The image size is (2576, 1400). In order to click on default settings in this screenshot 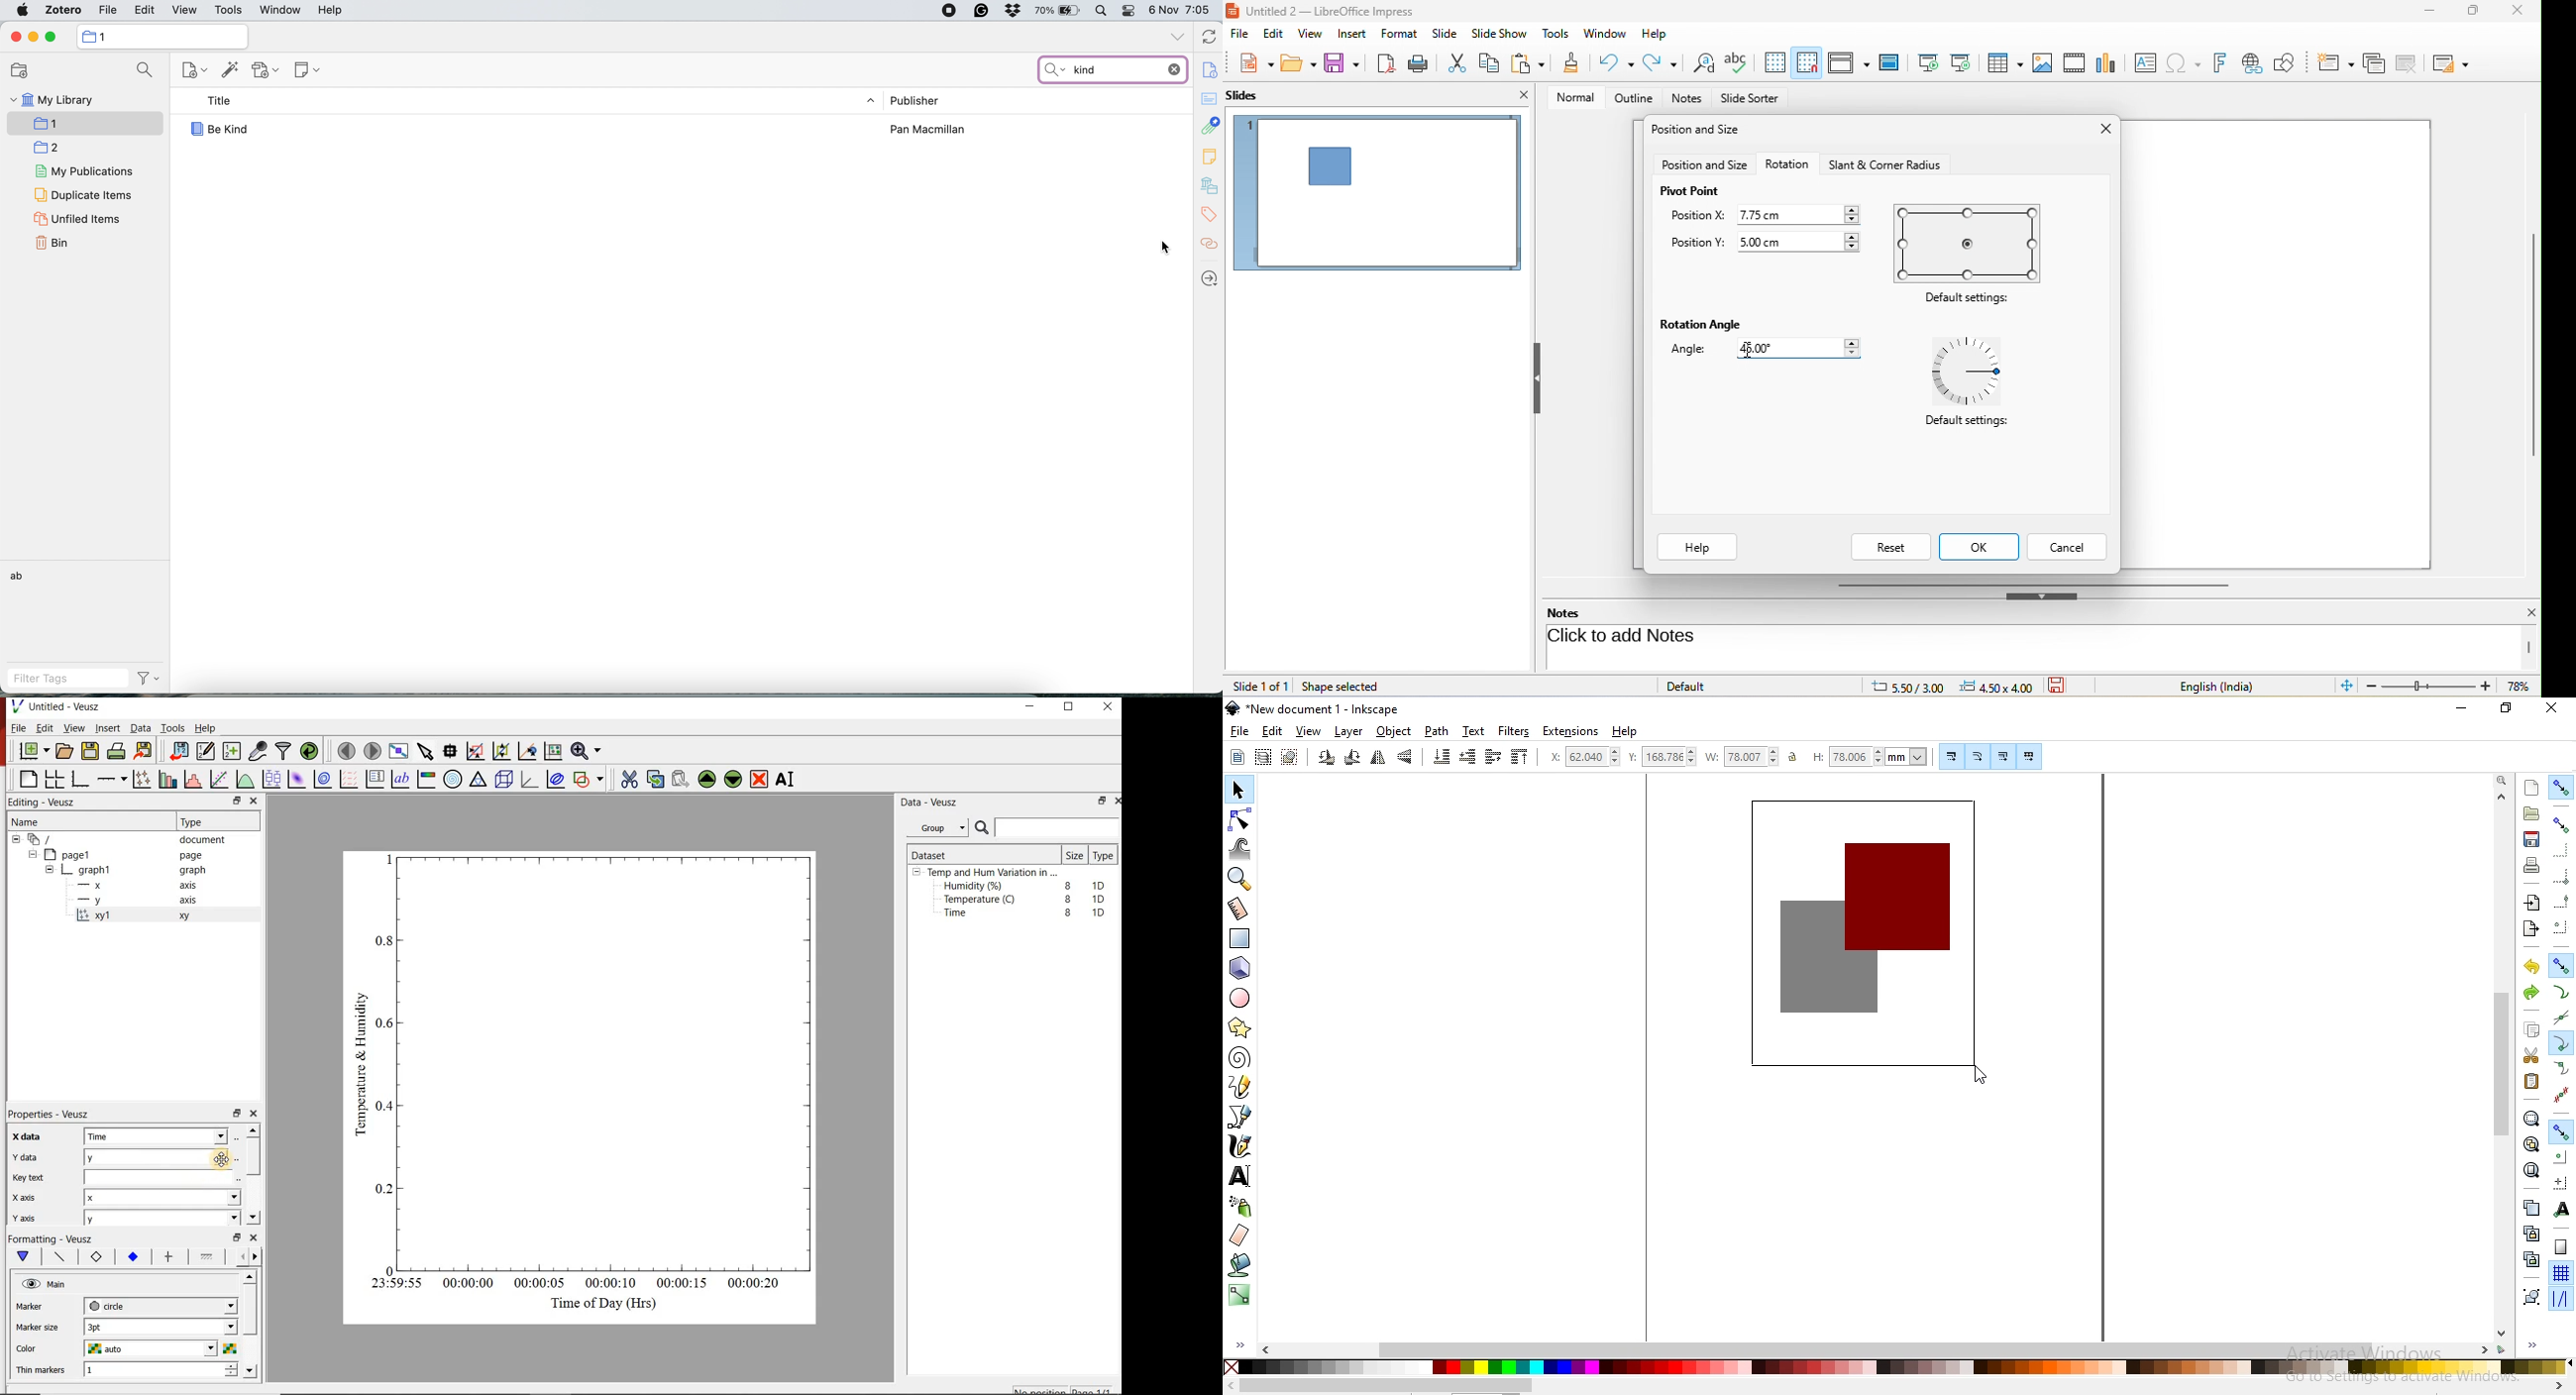, I will do `click(1973, 372)`.